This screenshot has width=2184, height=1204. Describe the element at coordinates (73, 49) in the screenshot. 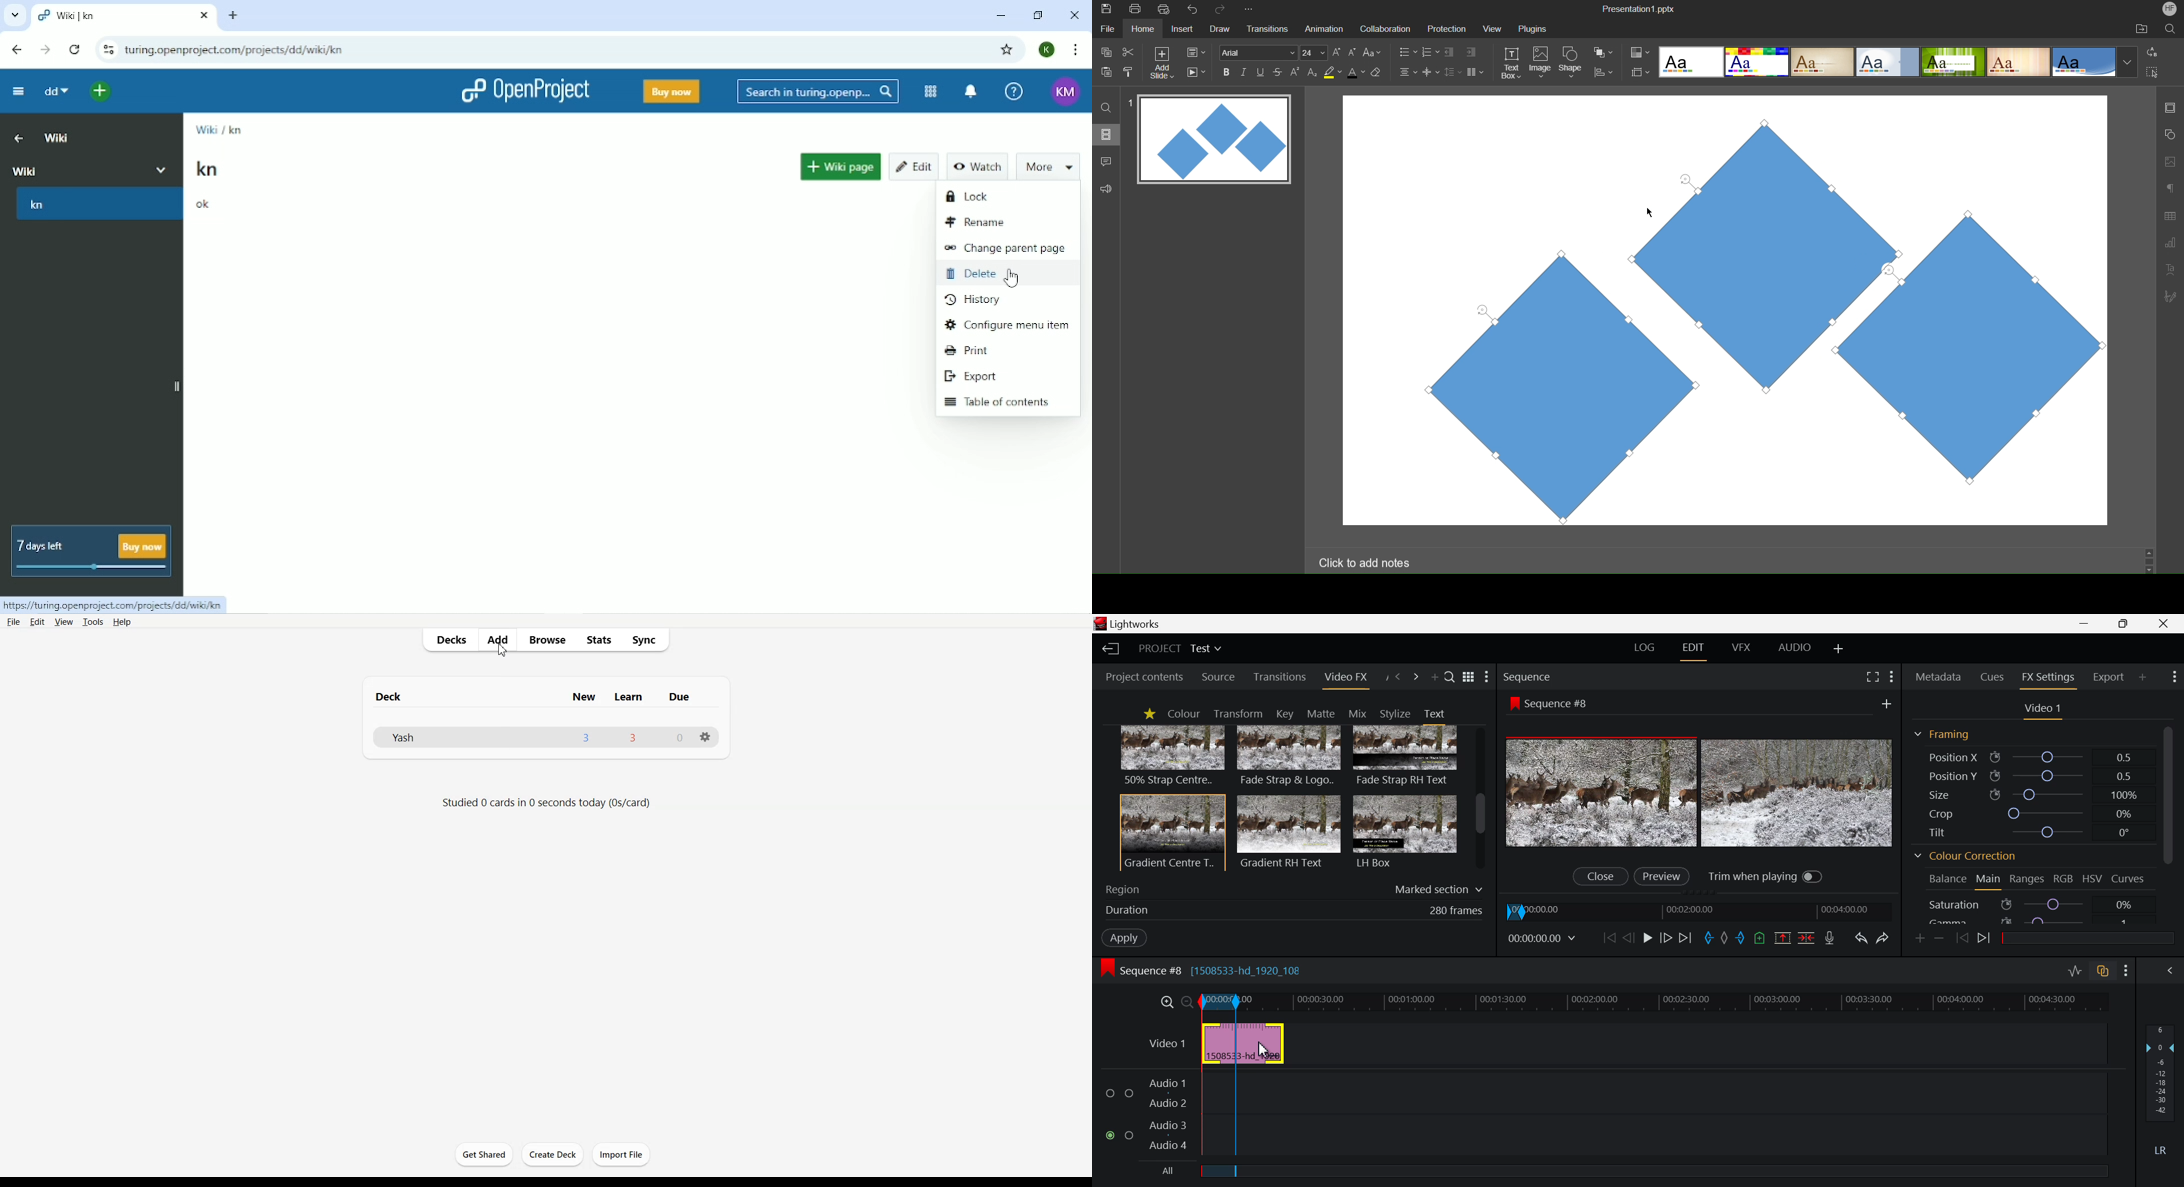

I see `Reload this page` at that location.